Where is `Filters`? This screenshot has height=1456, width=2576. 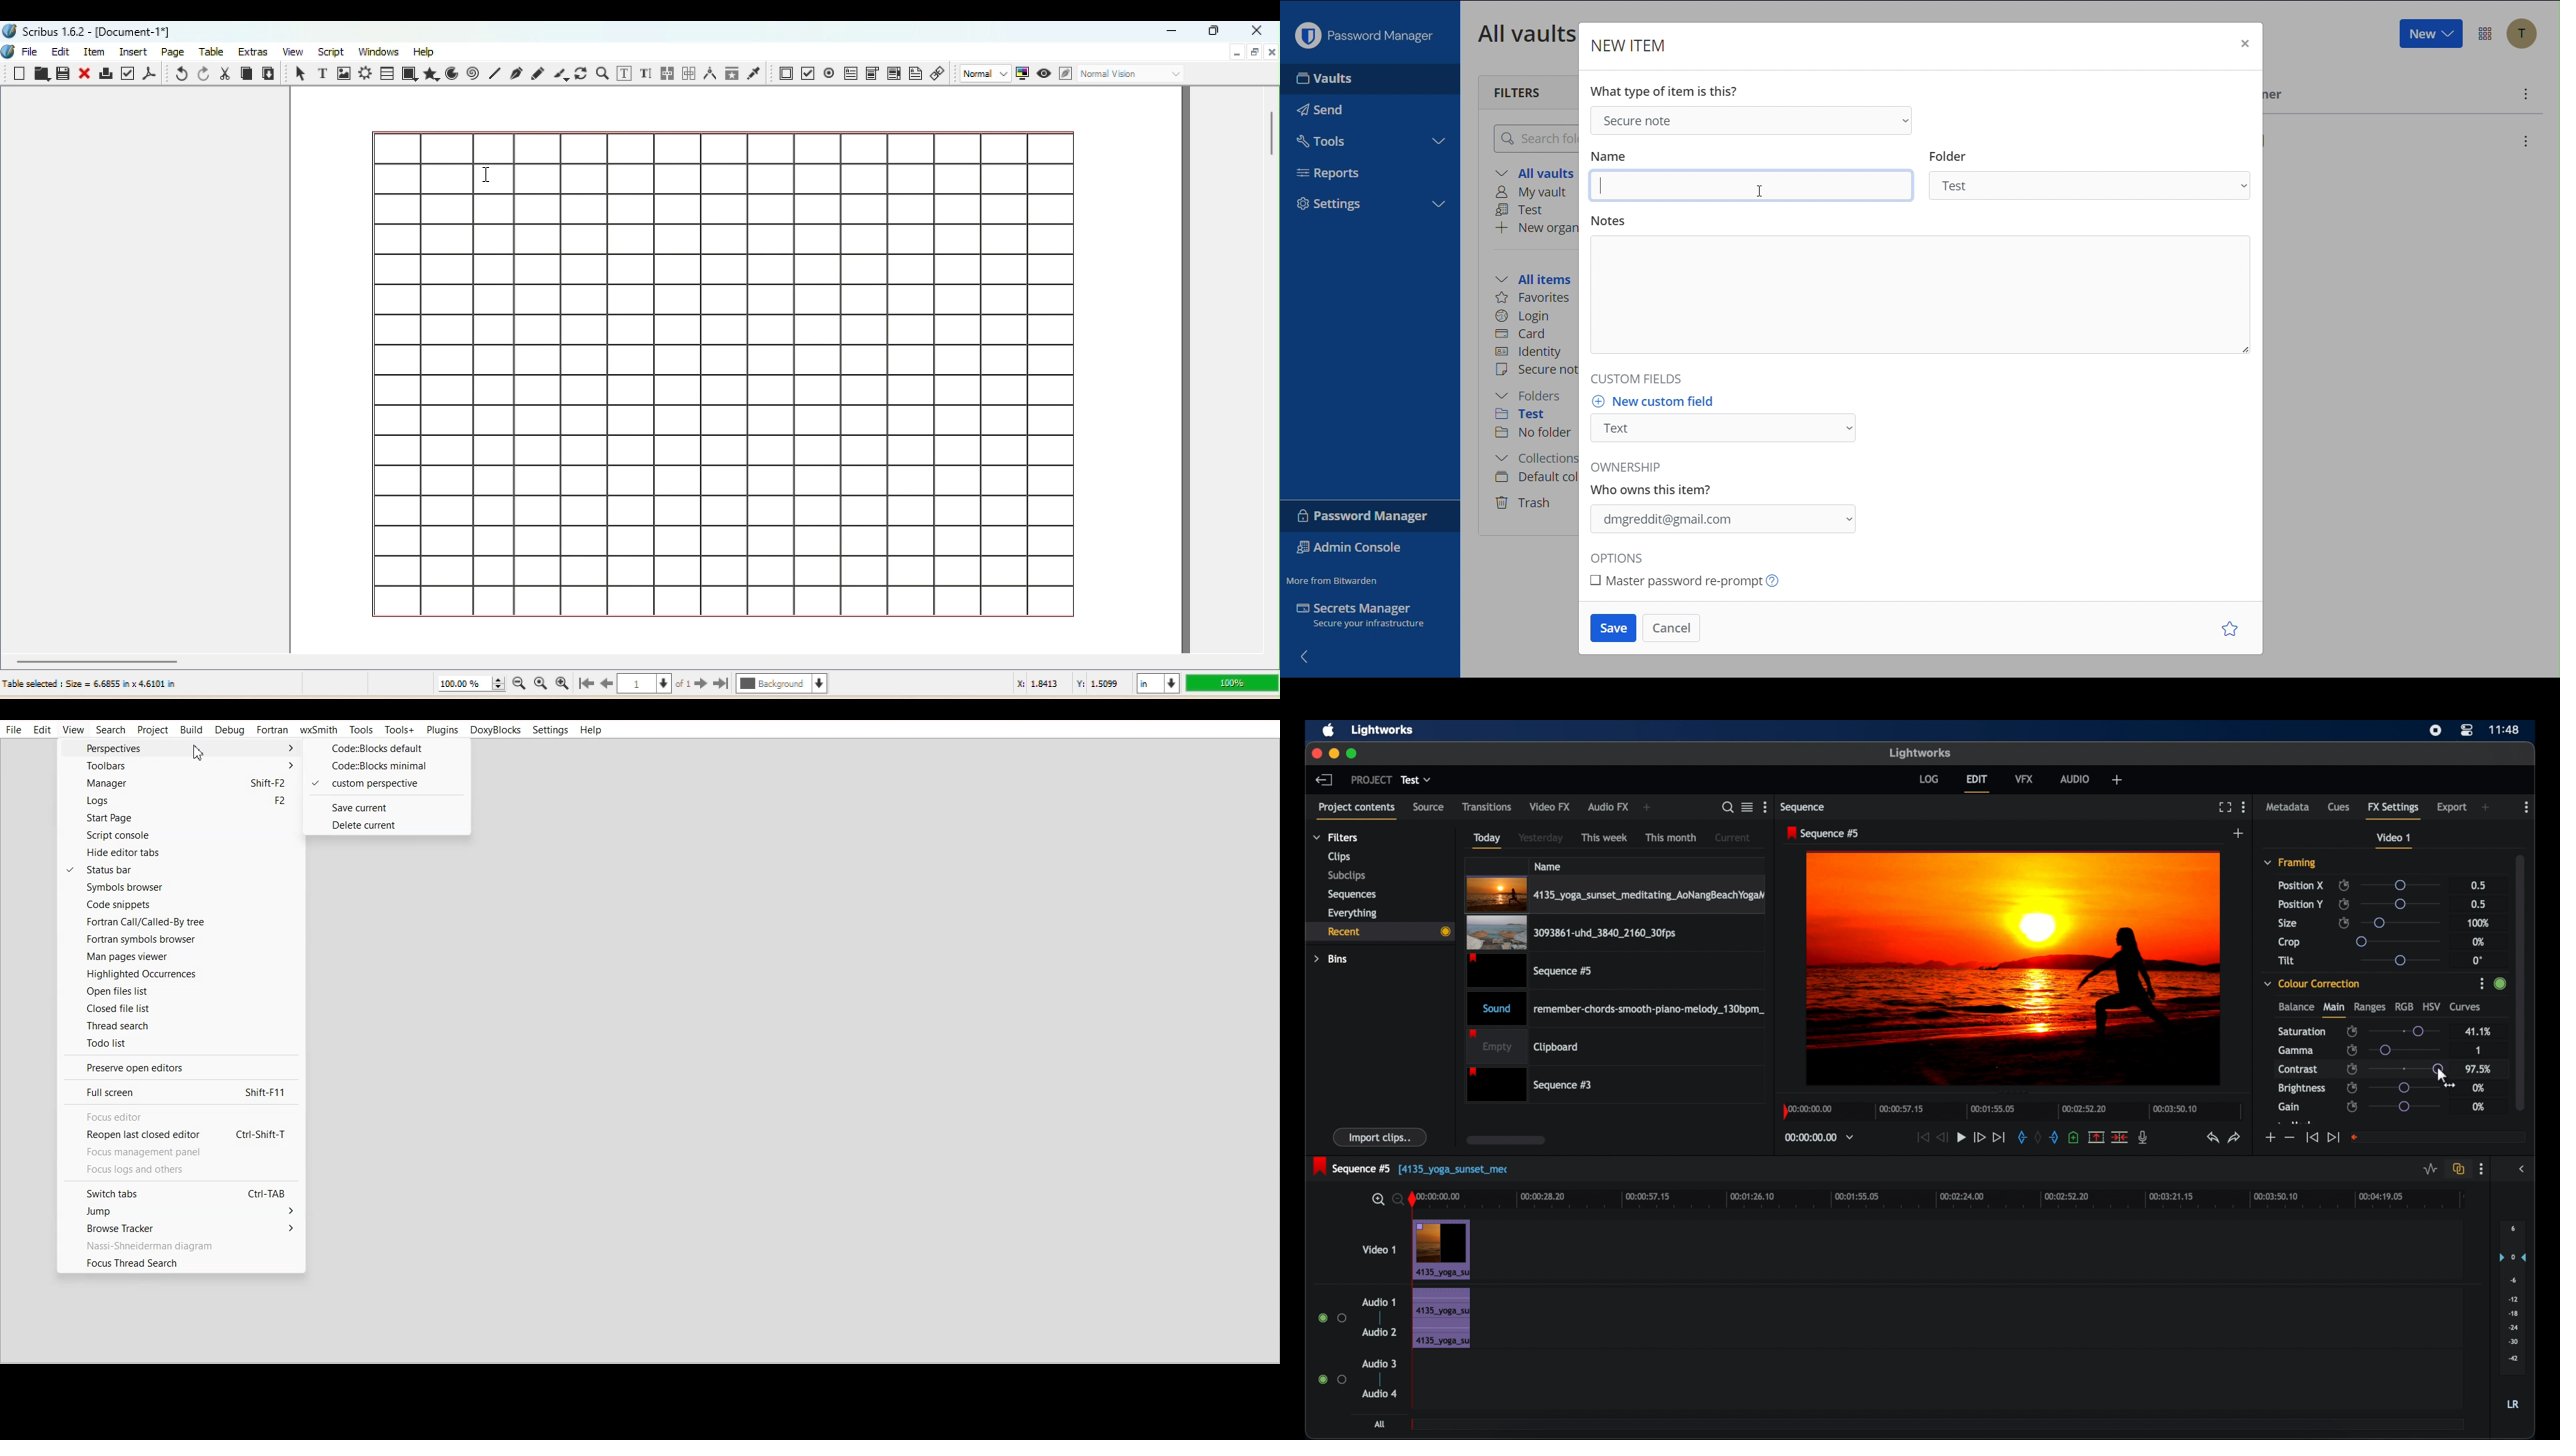 Filters is located at coordinates (1518, 91).